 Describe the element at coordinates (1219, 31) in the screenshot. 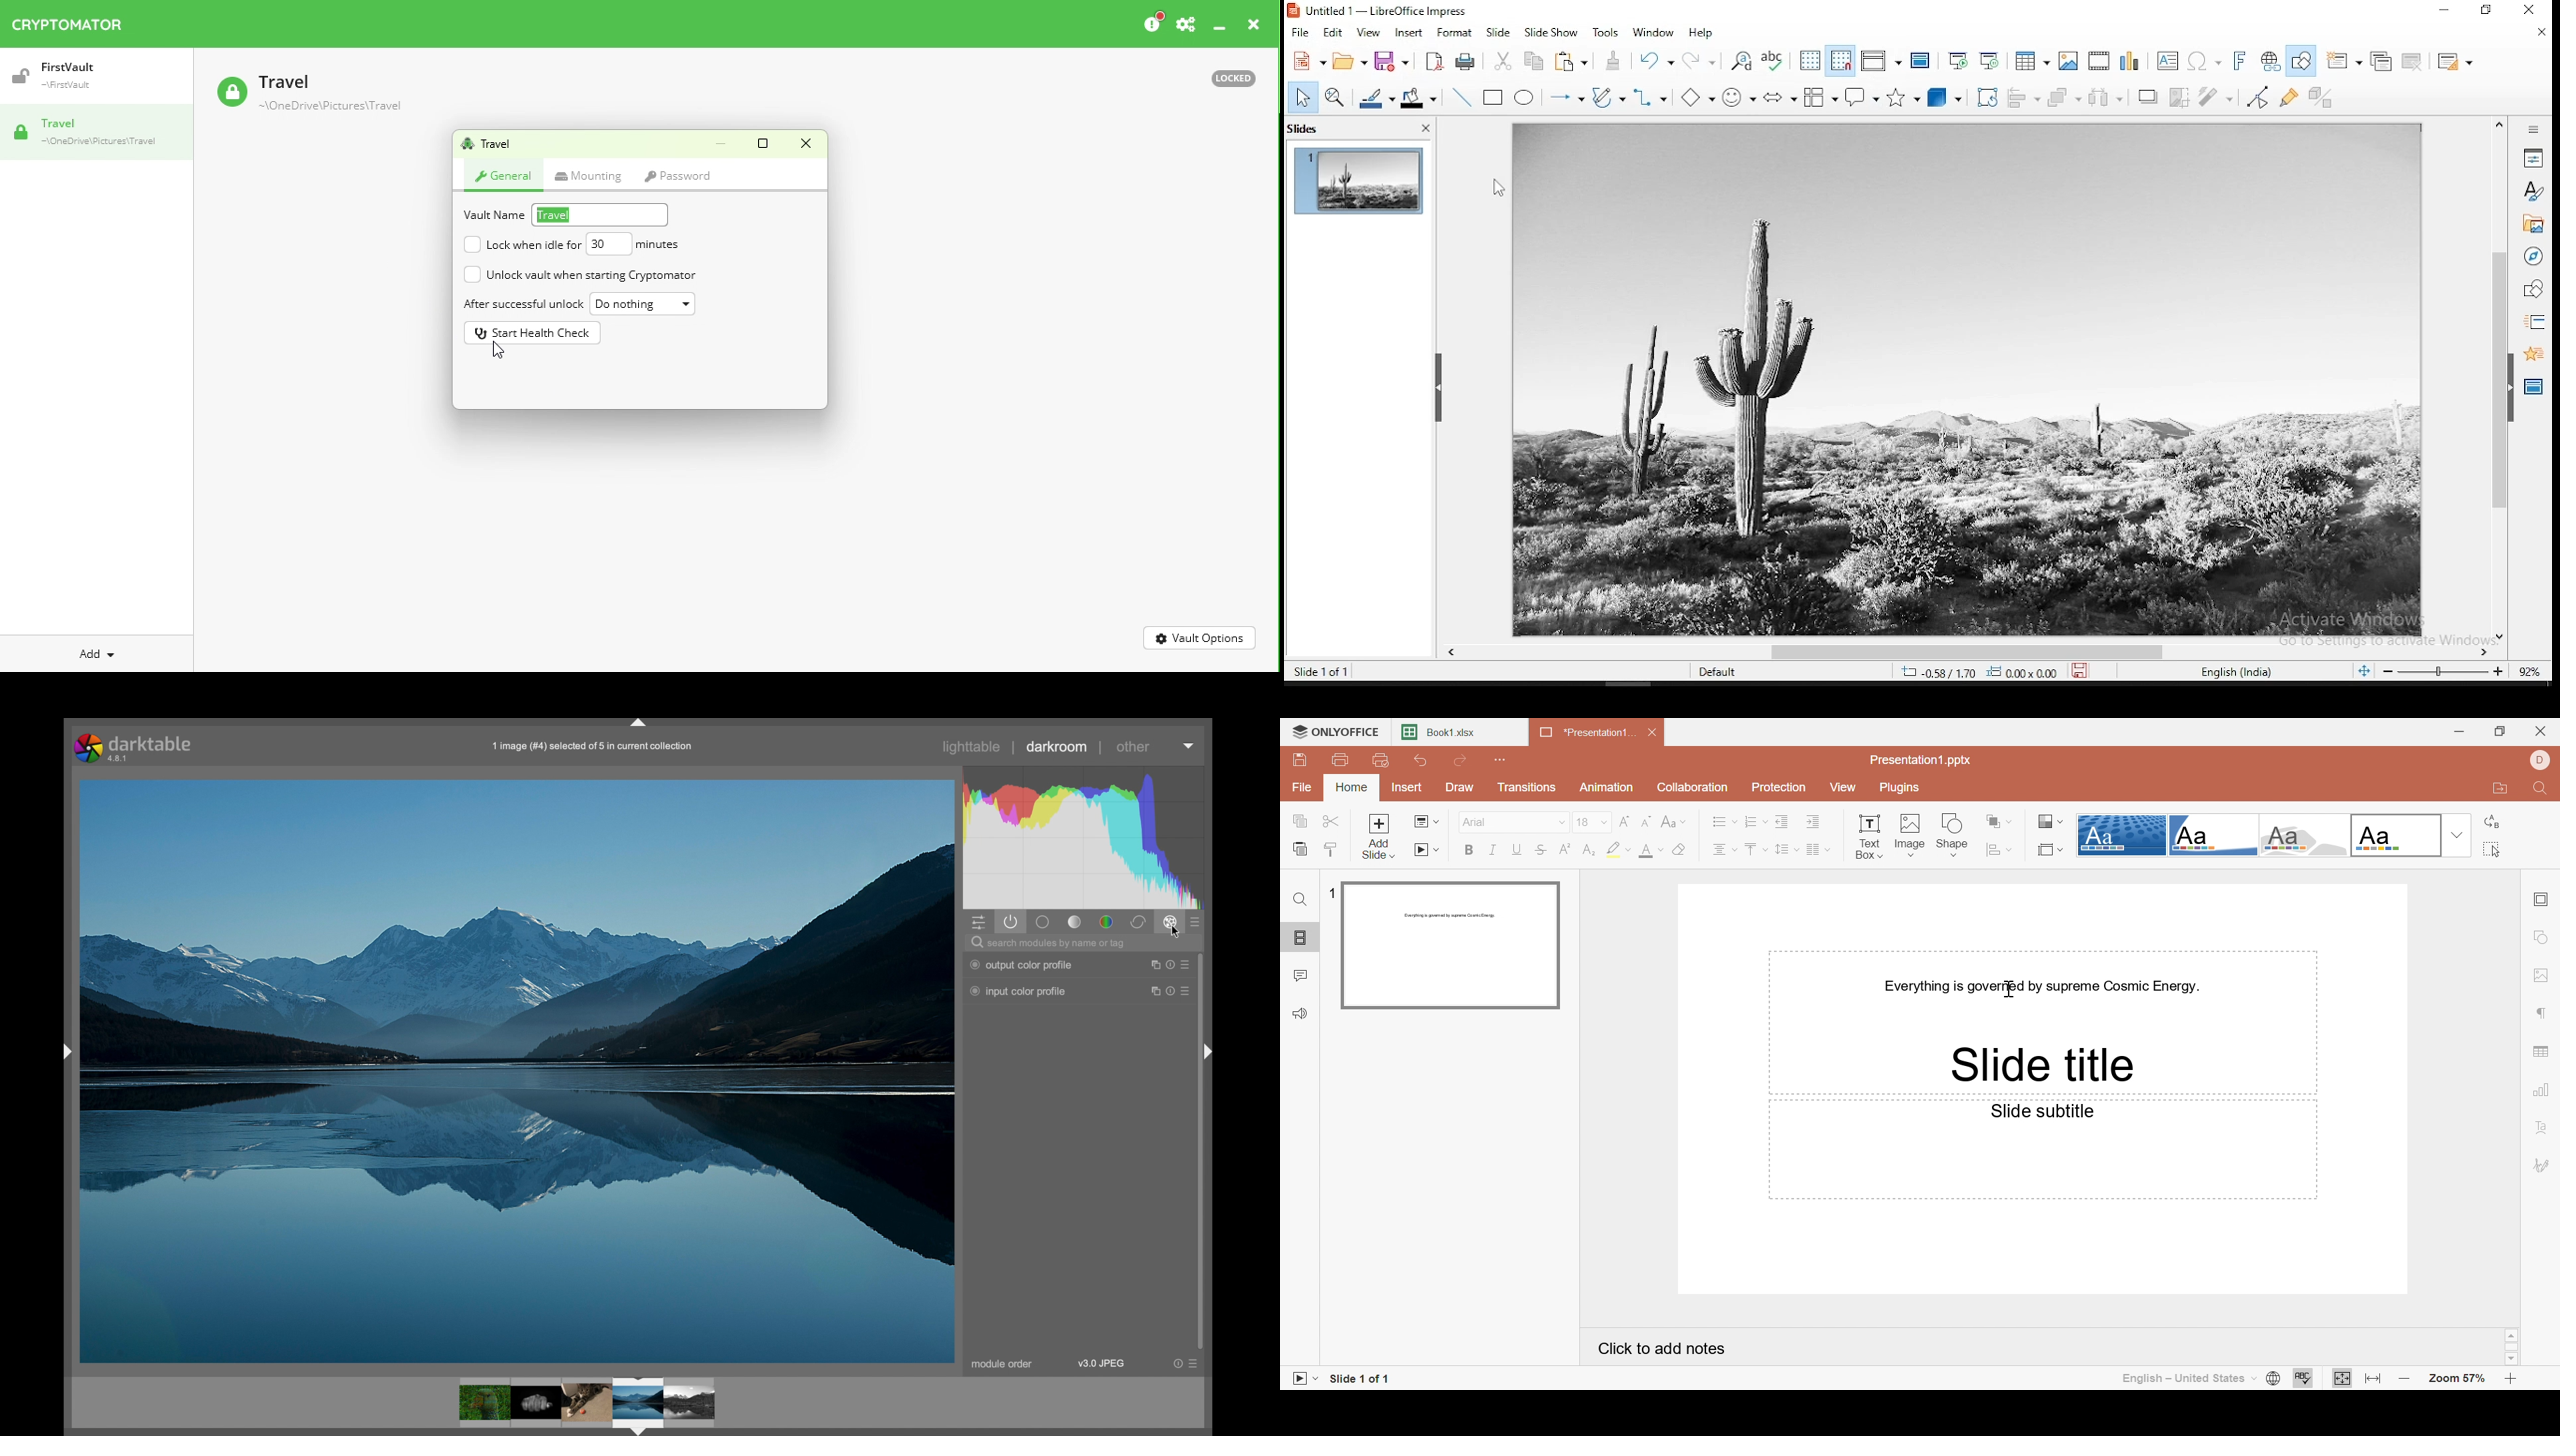

I see `Minimize` at that location.